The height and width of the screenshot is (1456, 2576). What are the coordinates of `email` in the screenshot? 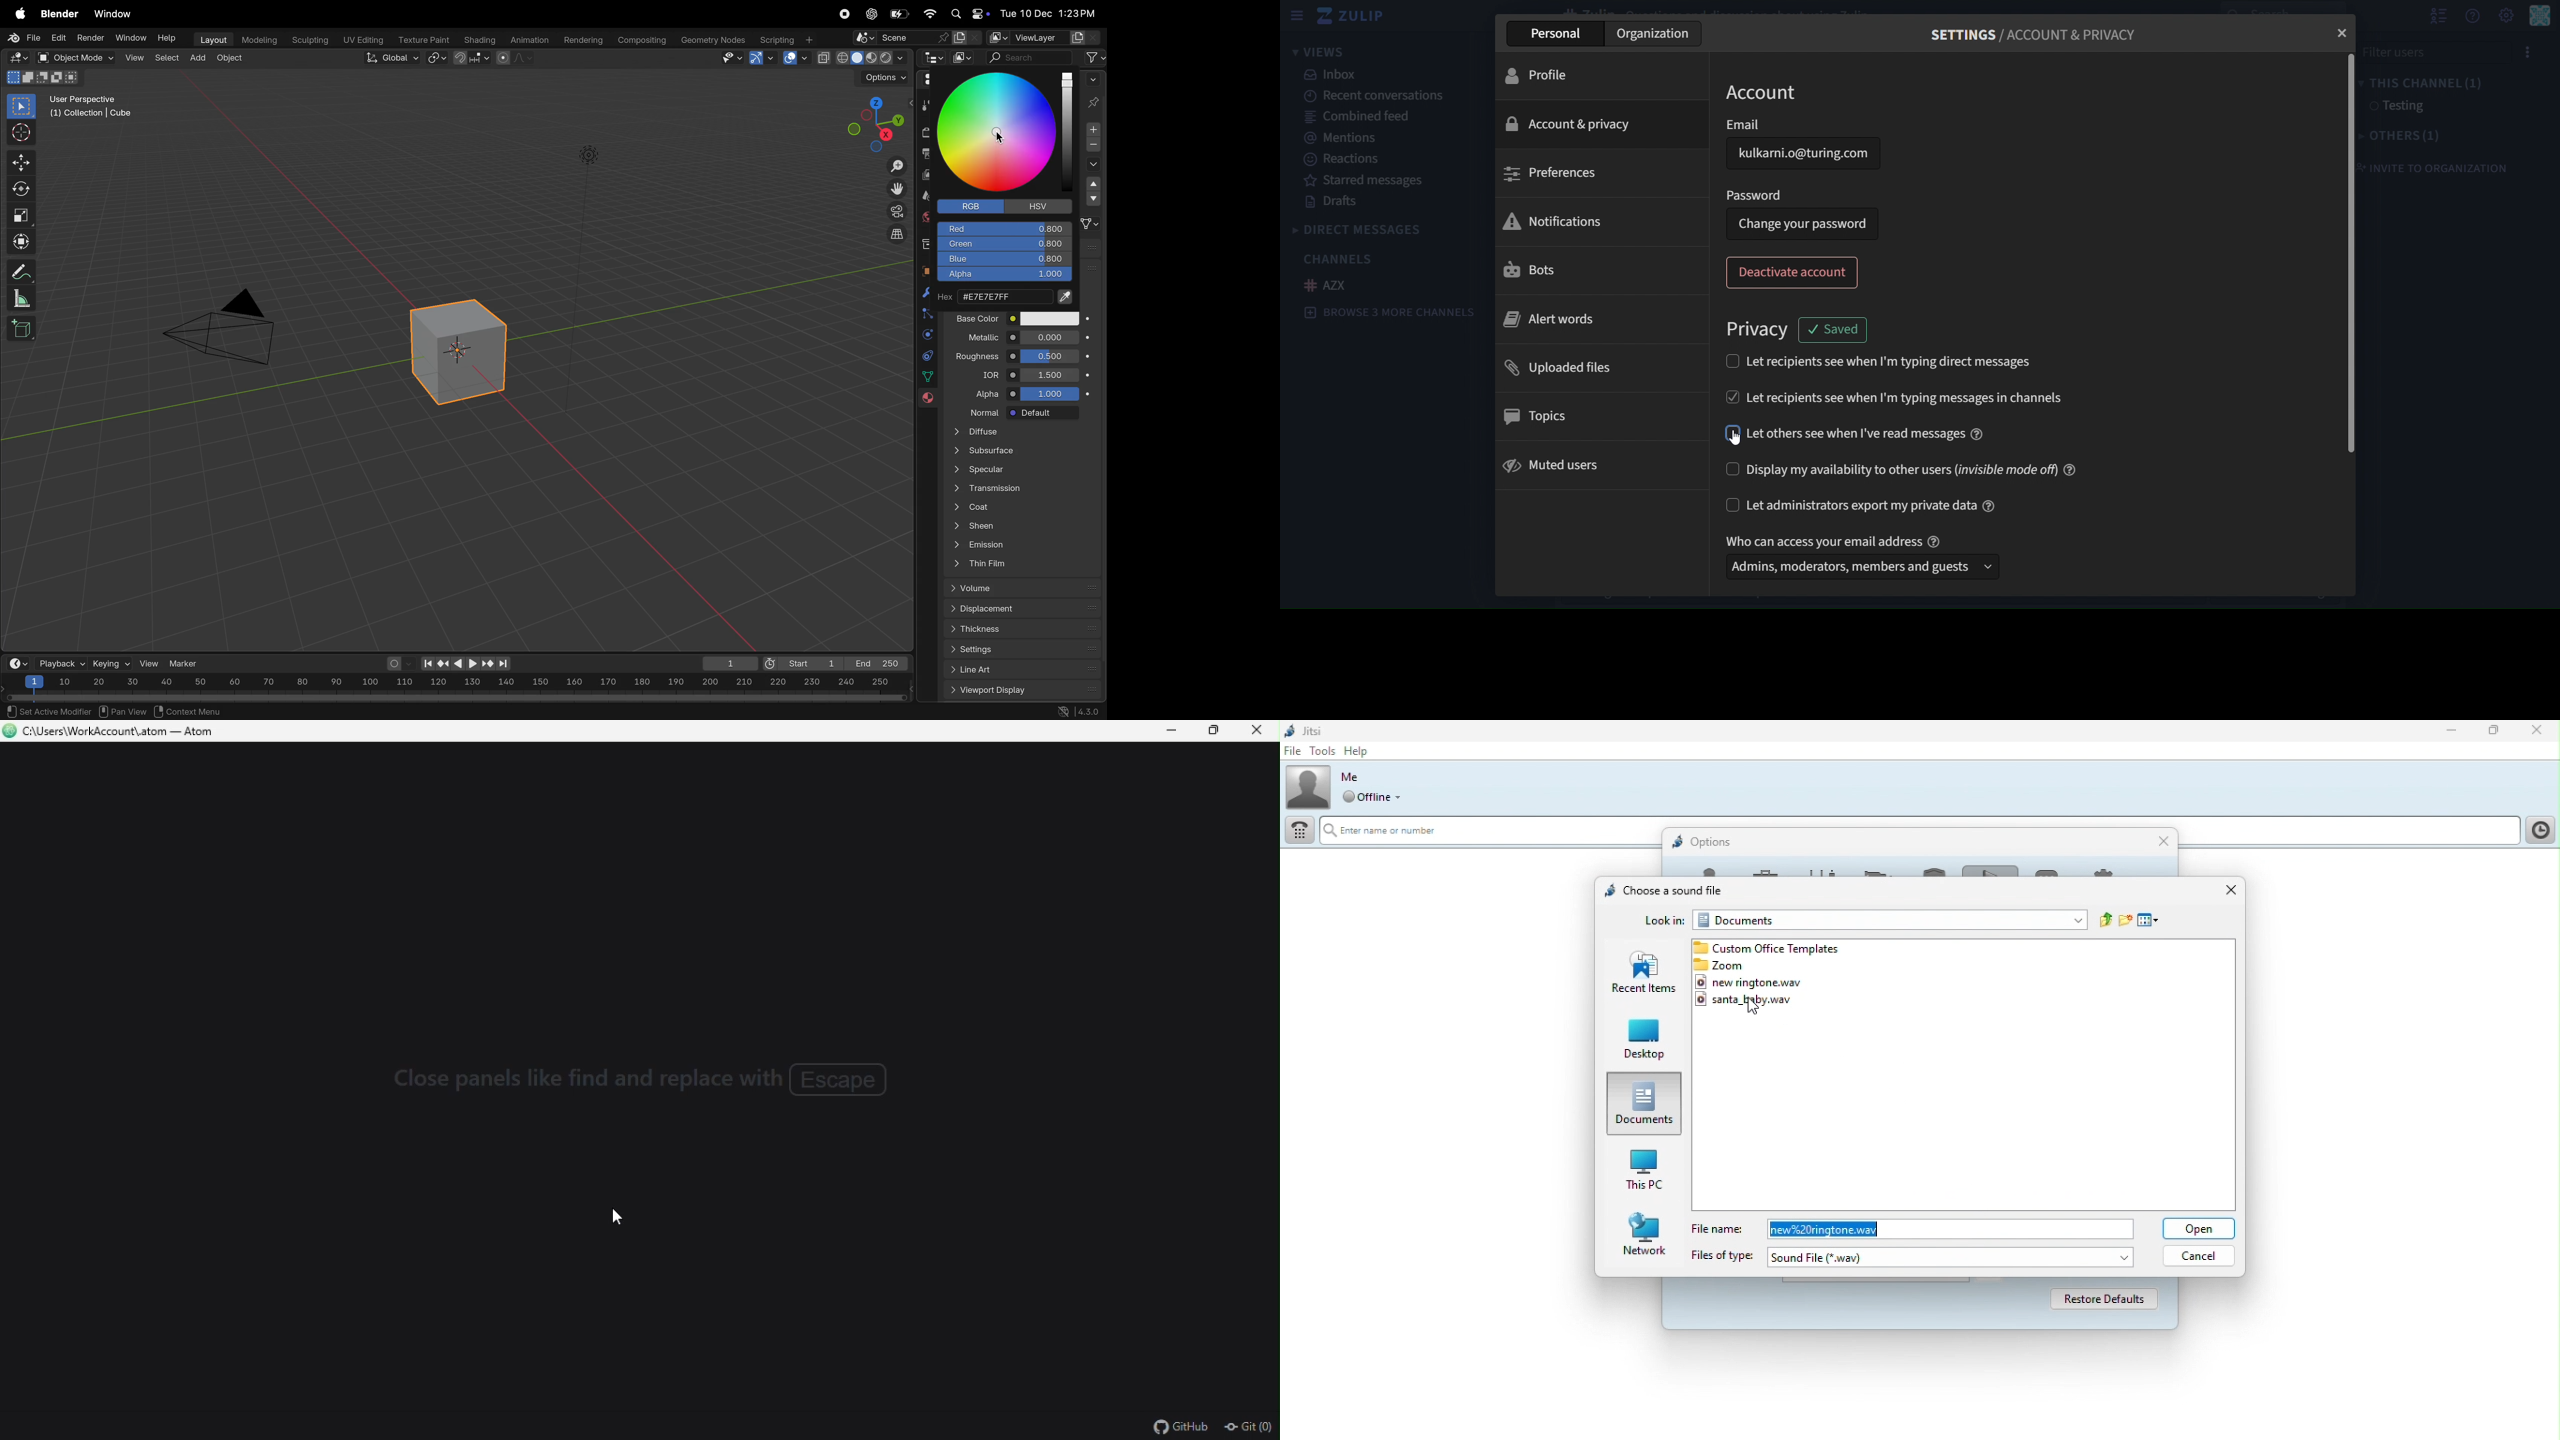 It's located at (1804, 125).